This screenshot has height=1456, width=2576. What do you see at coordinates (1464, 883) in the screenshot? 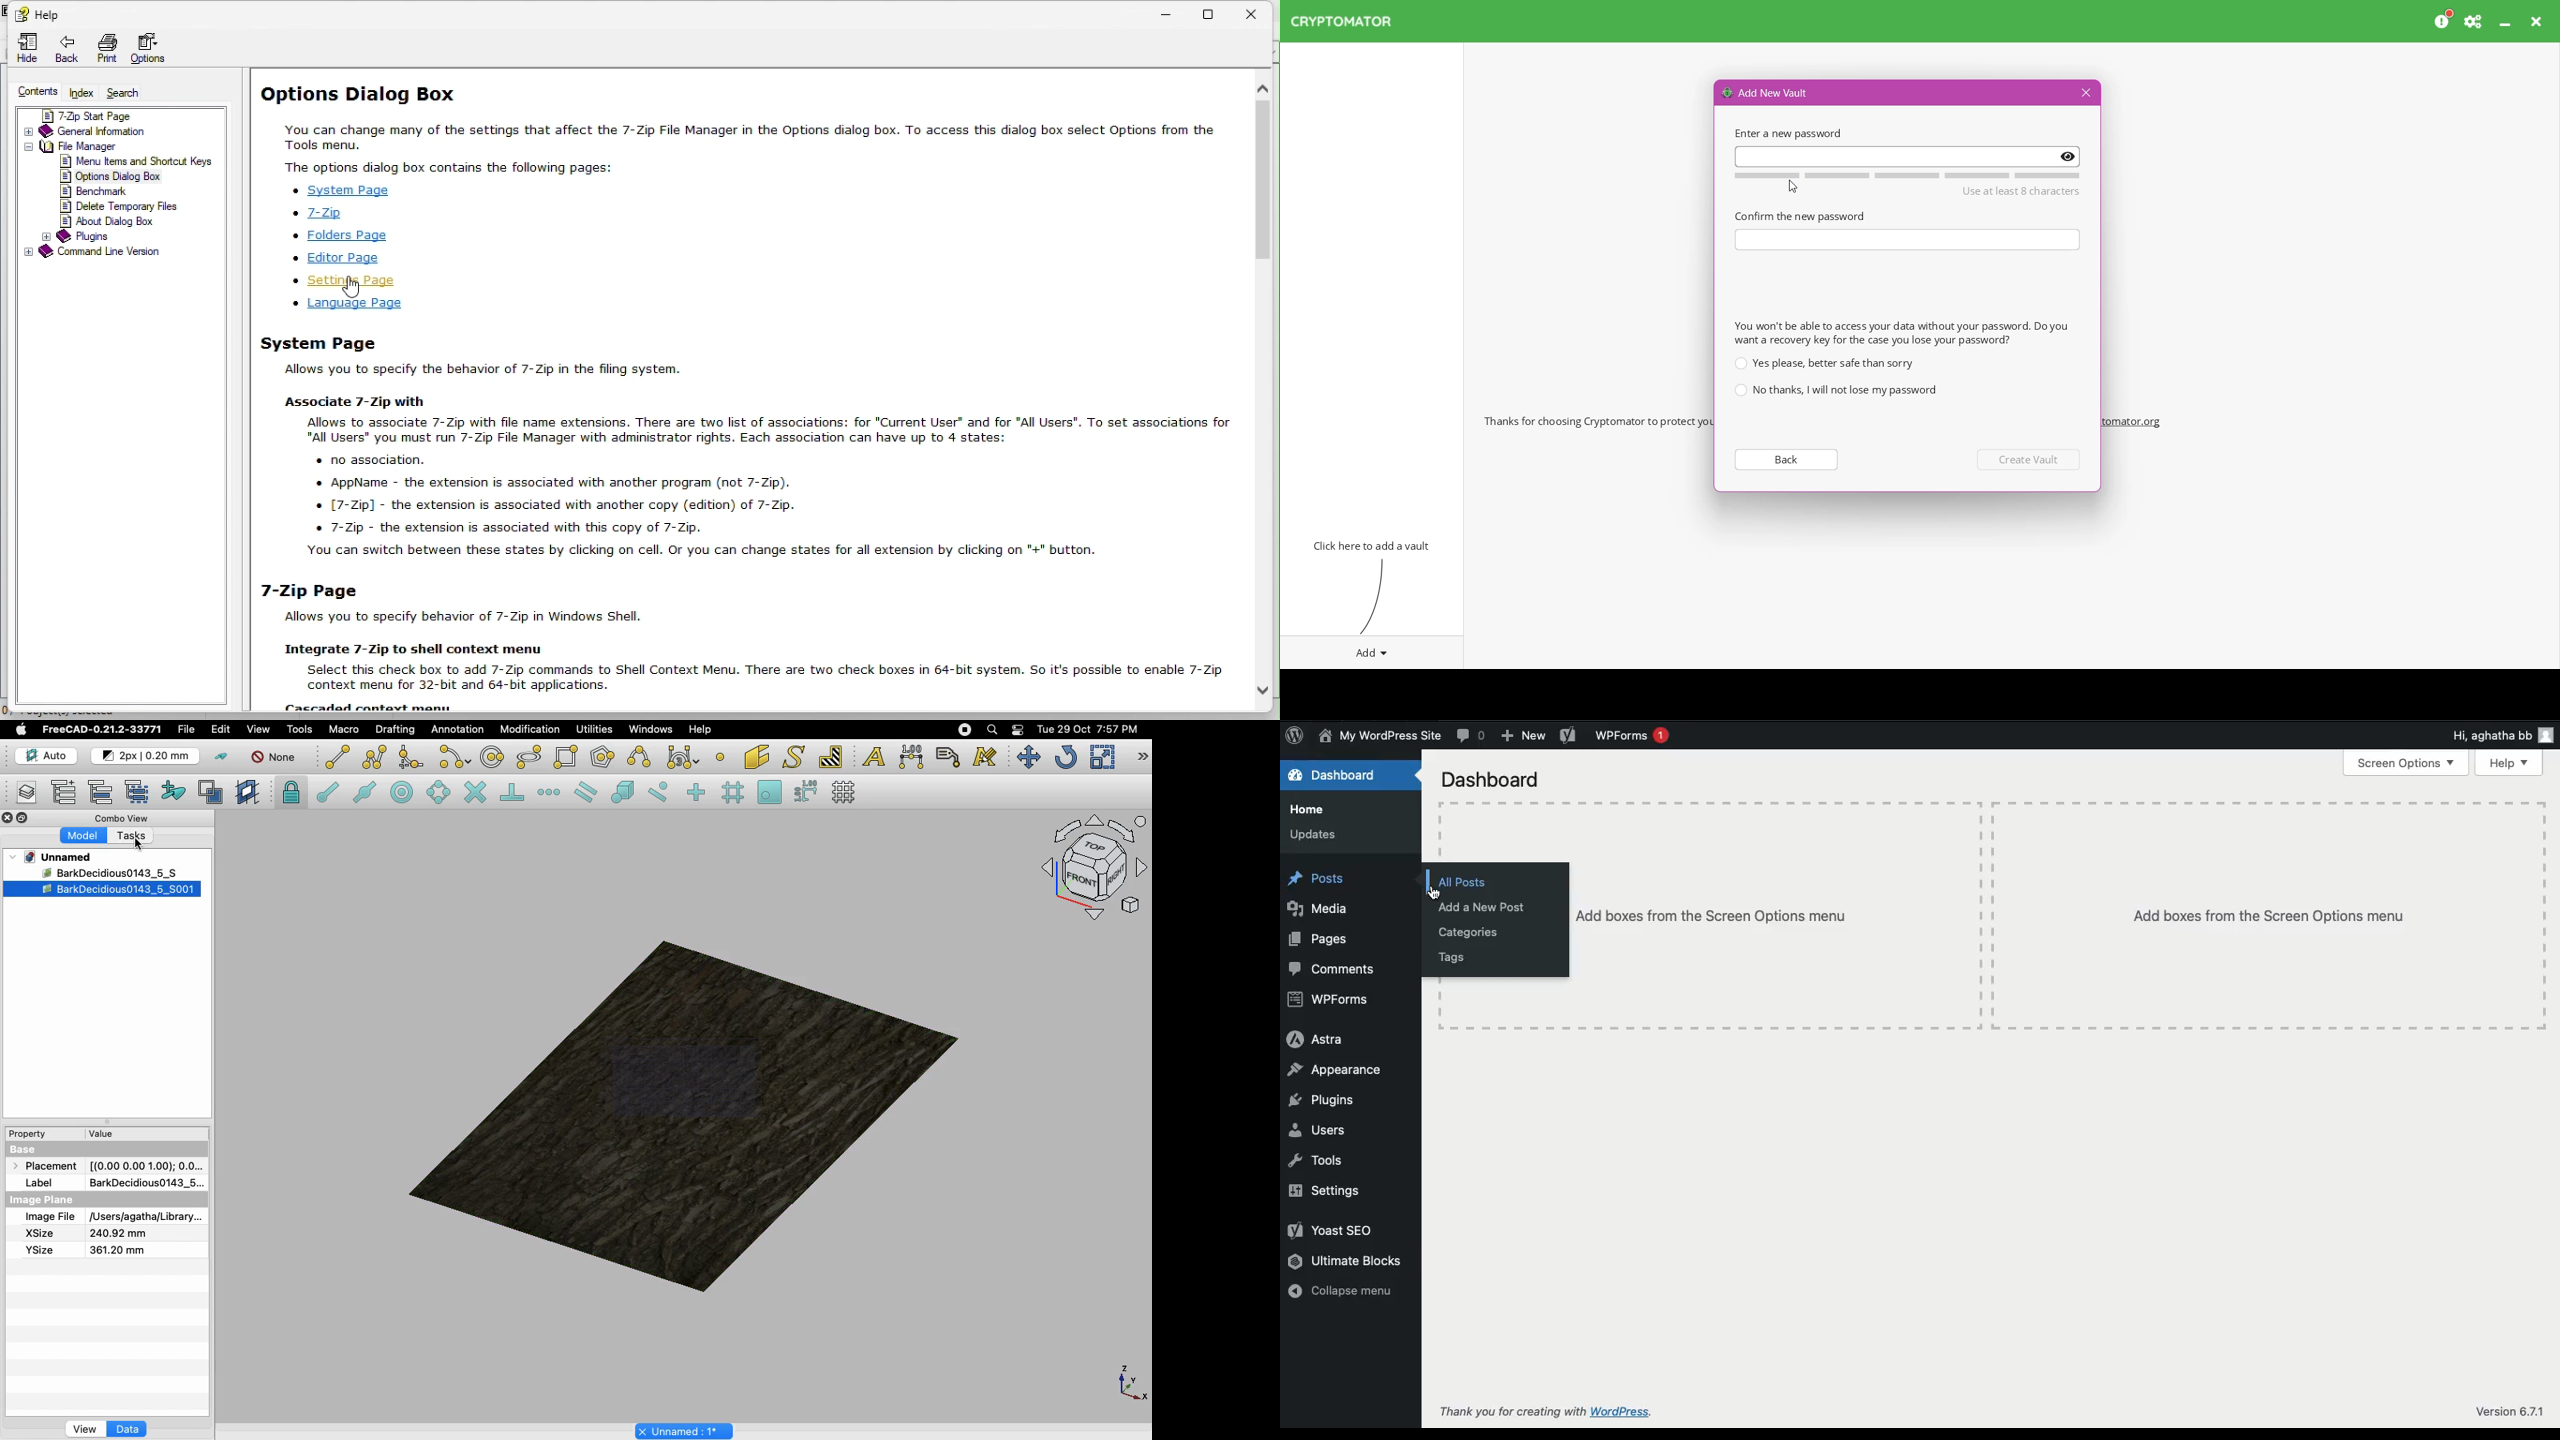
I see `All posts` at bounding box center [1464, 883].